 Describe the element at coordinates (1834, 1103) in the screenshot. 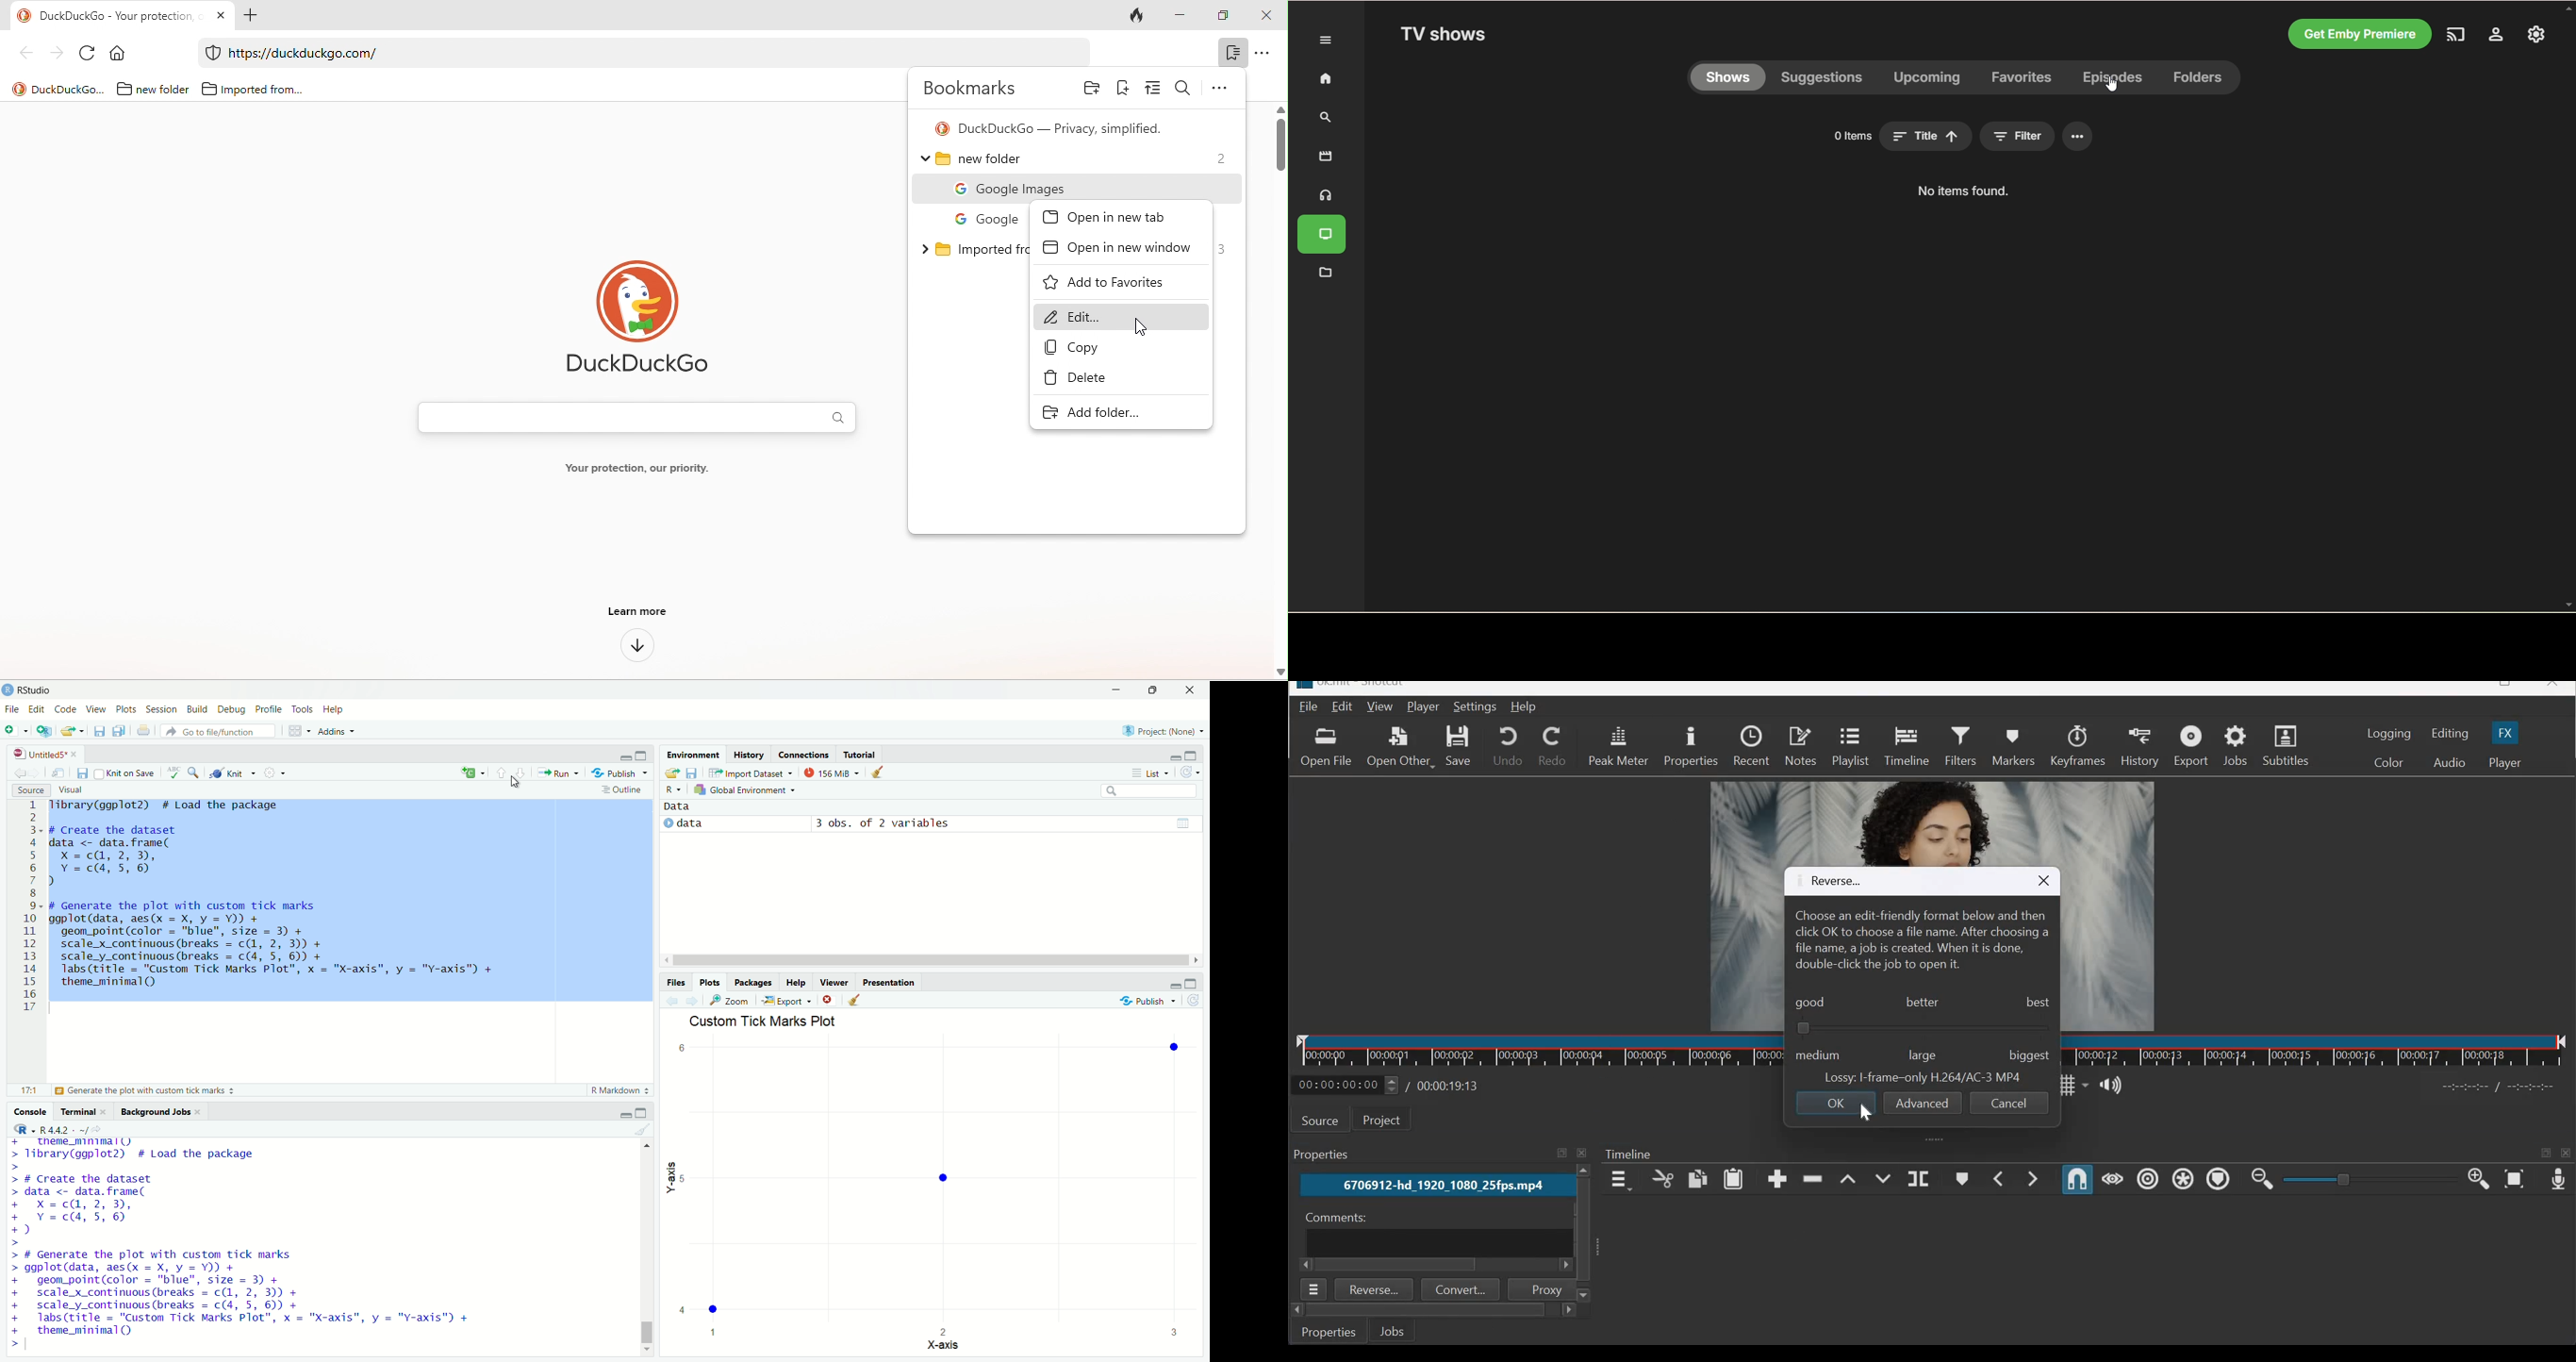

I see `ok` at that location.